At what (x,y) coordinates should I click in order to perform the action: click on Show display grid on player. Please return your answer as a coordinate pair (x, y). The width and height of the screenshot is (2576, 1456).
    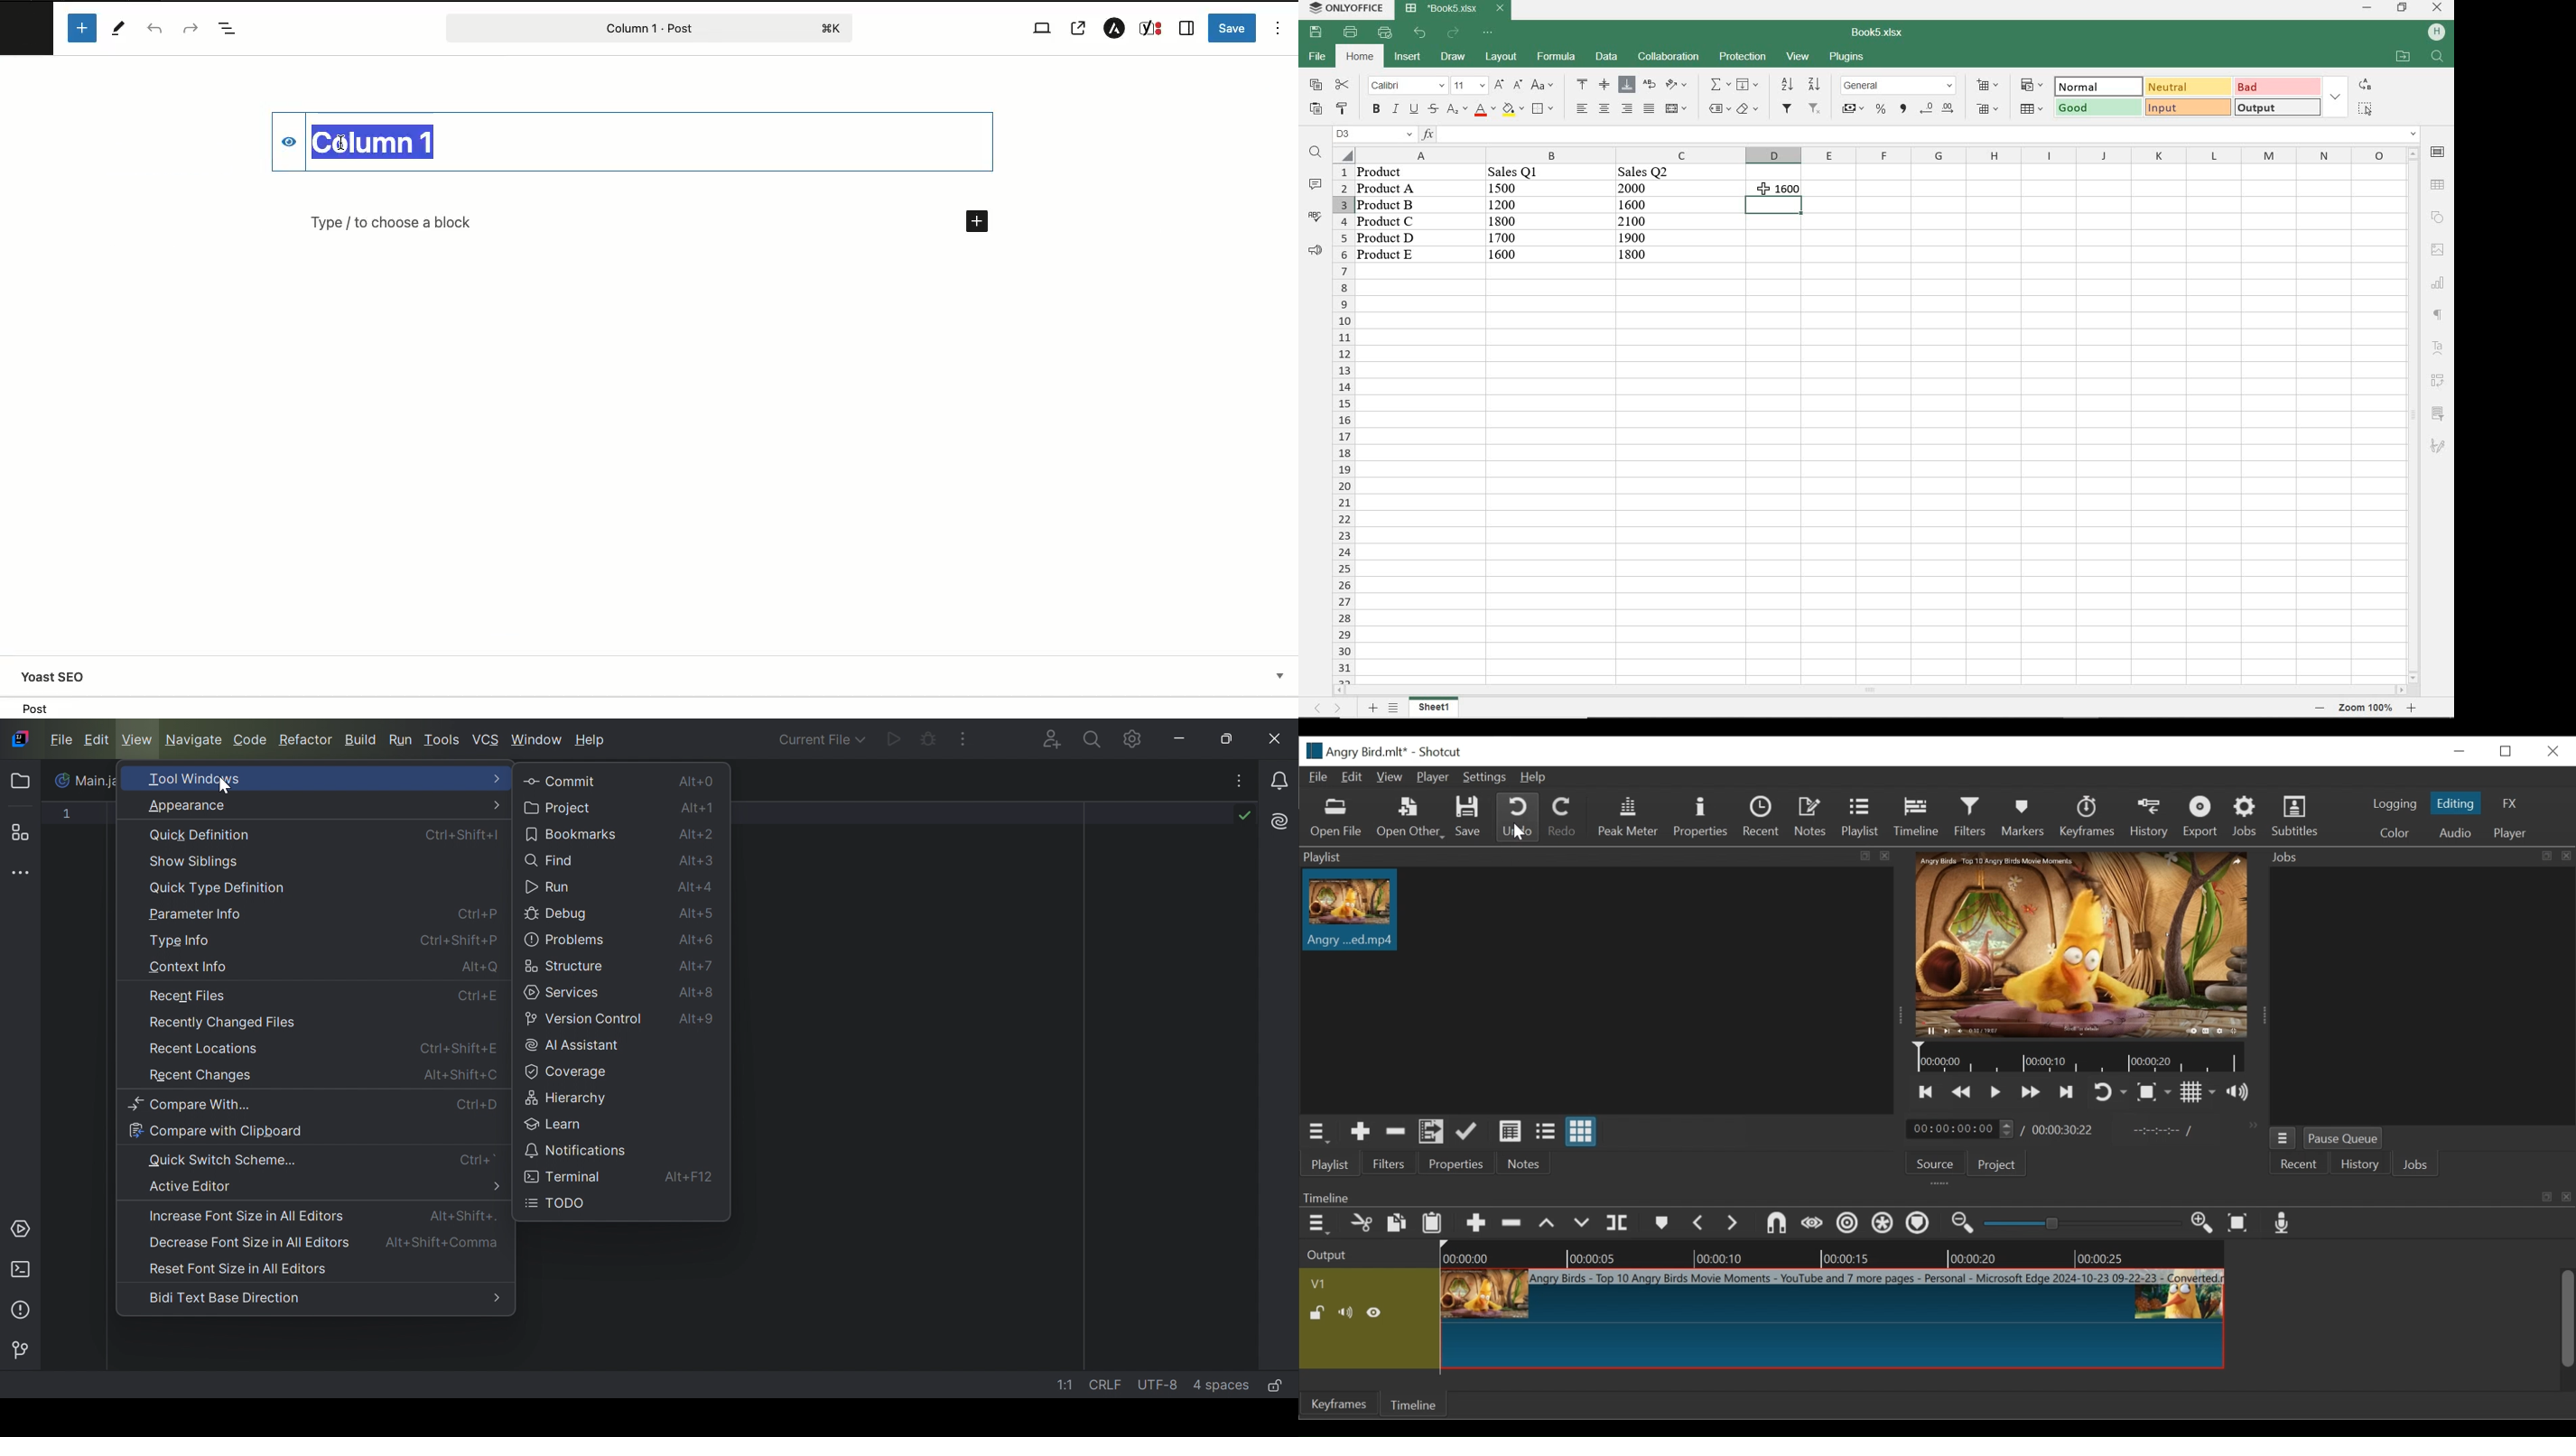
    Looking at the image, I should click on (2199, 1091).